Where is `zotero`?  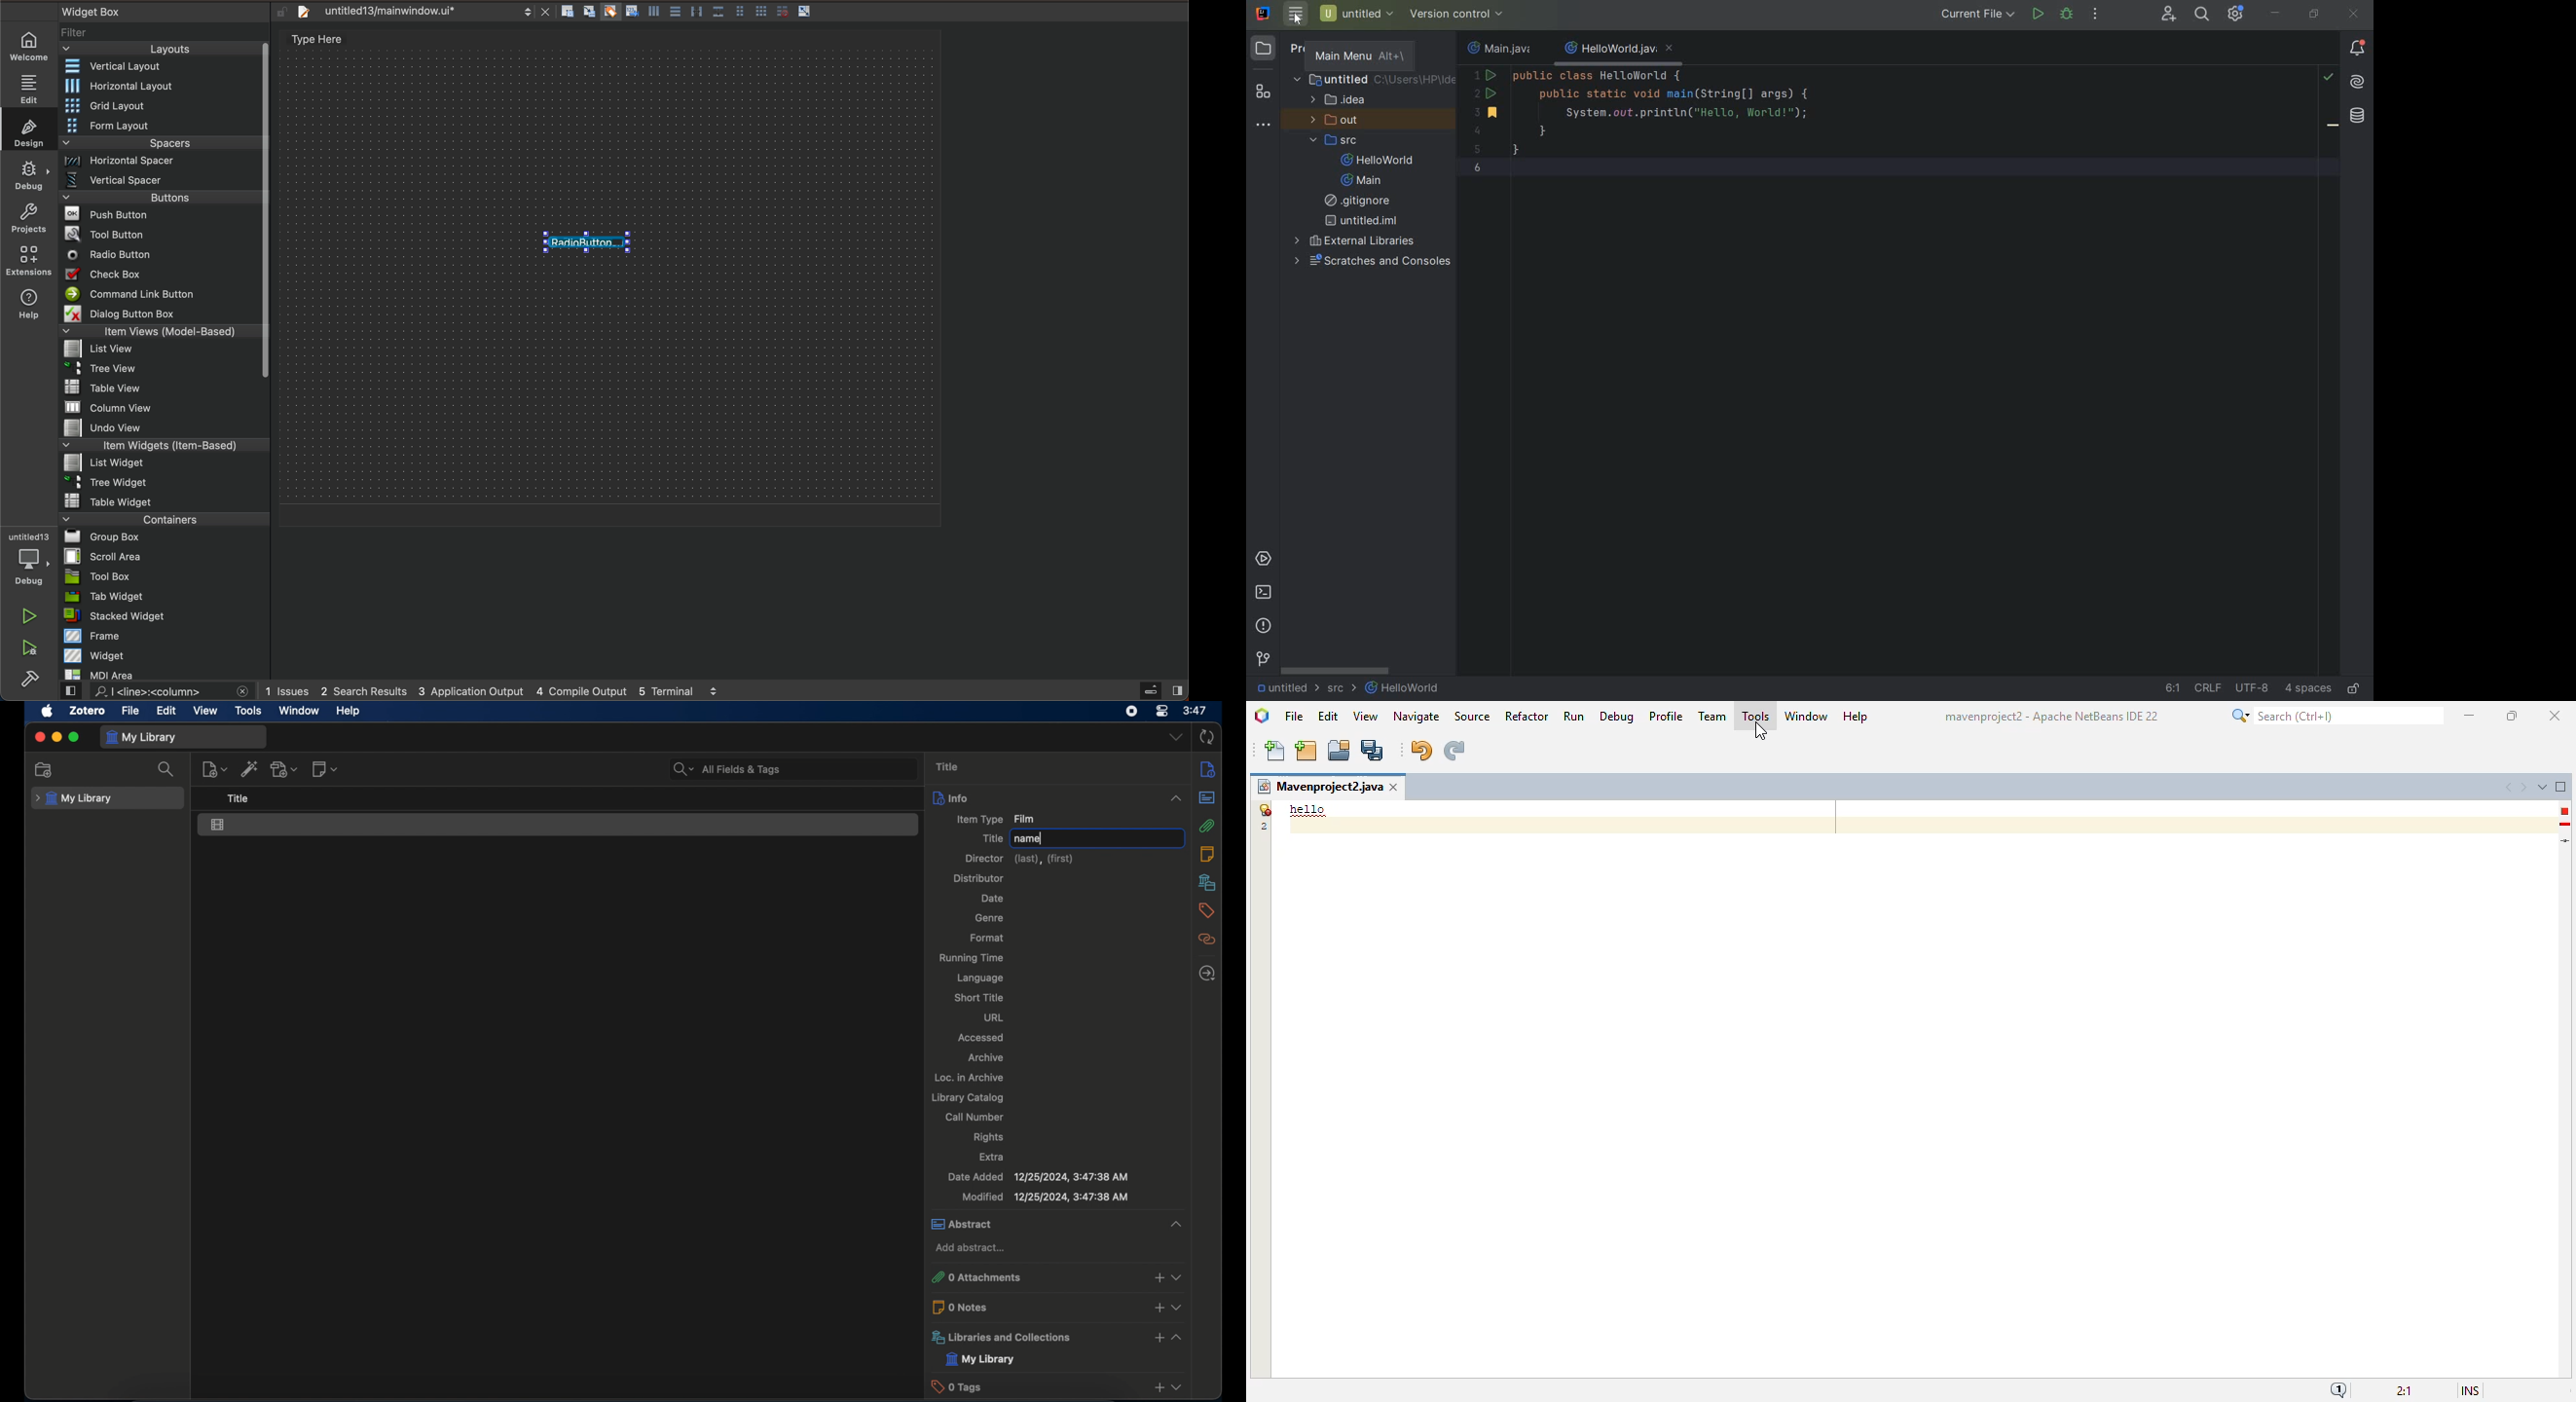 zotero is located at coordinates (88, 711).